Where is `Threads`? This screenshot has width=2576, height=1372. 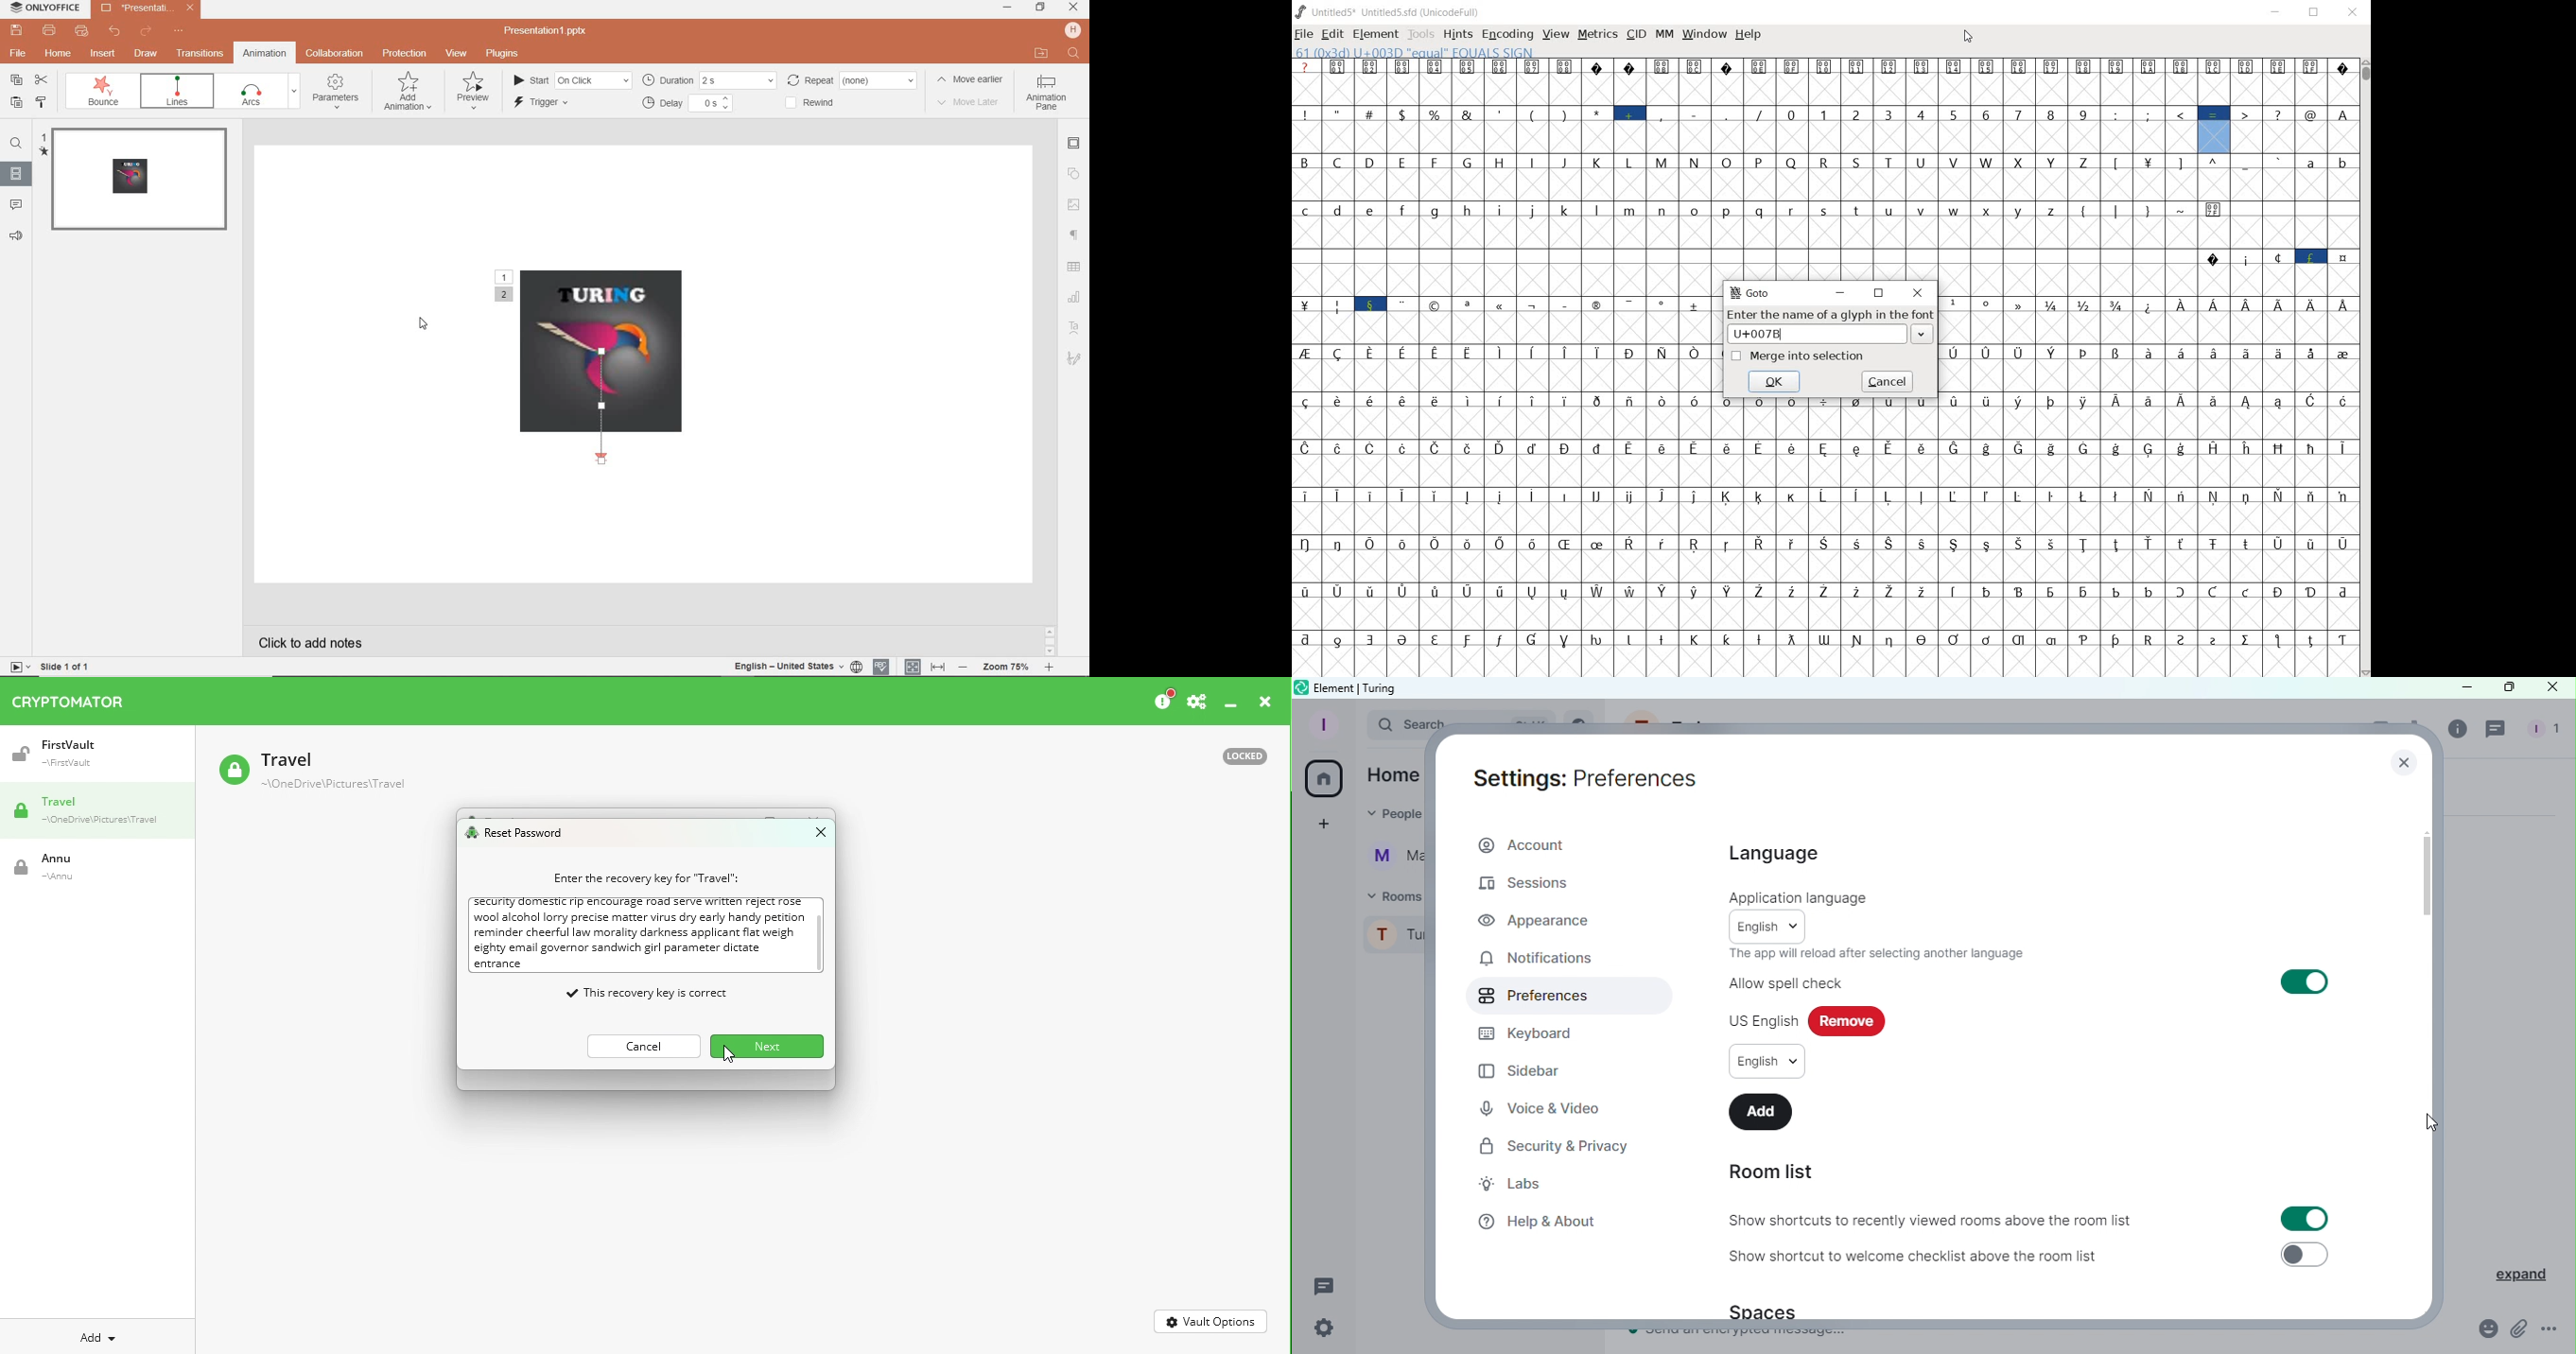 Threads is located at coordinates (2498, 732).